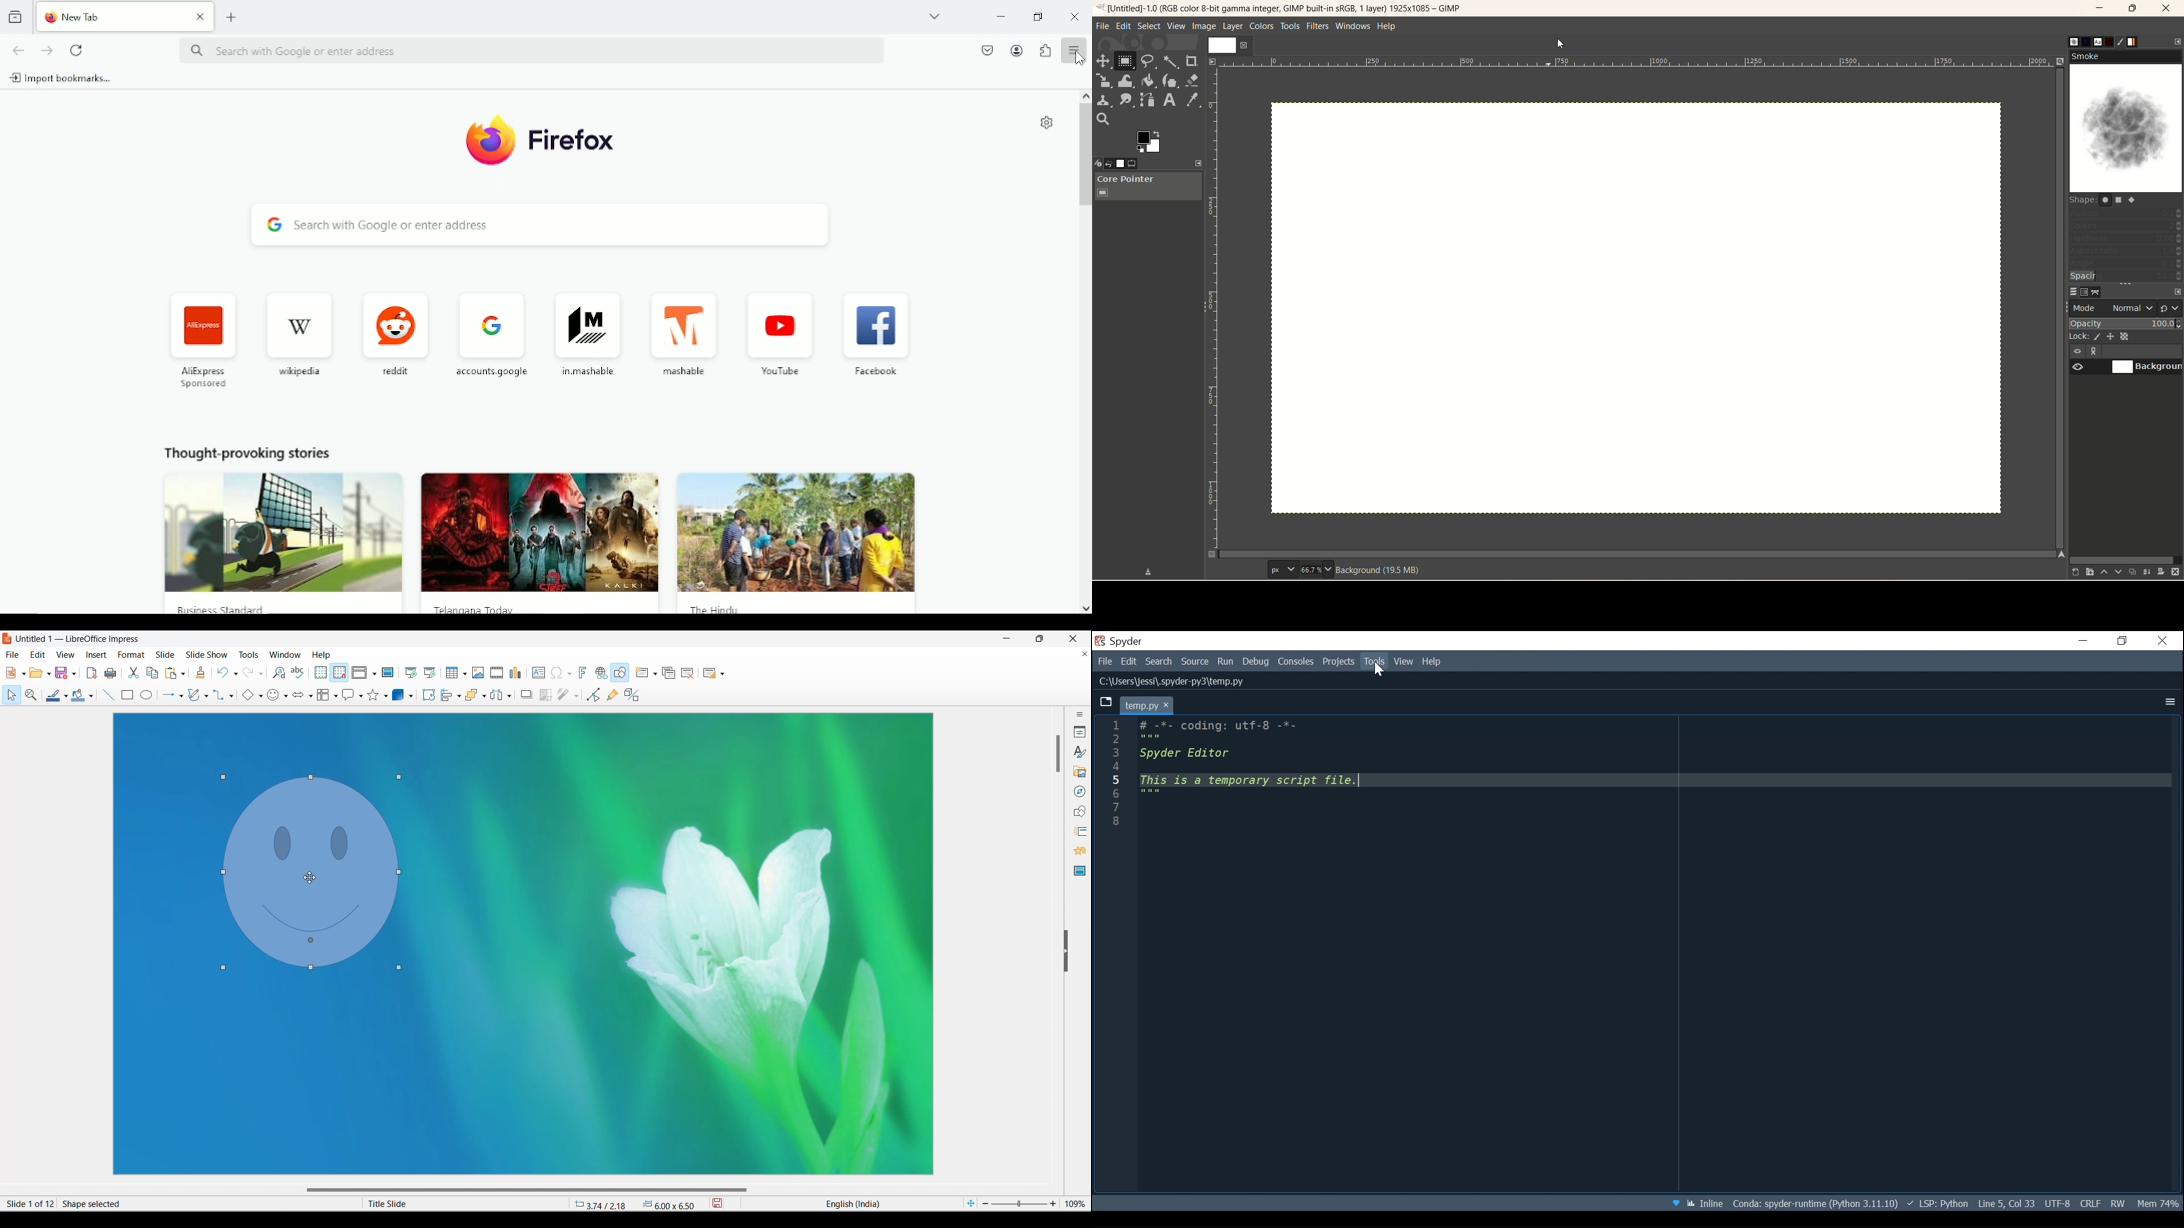 This screenshot has width=2184, height=1232. Describe the element at coordinates (1226, 661) in the screenshot. I see `Run` at that location.